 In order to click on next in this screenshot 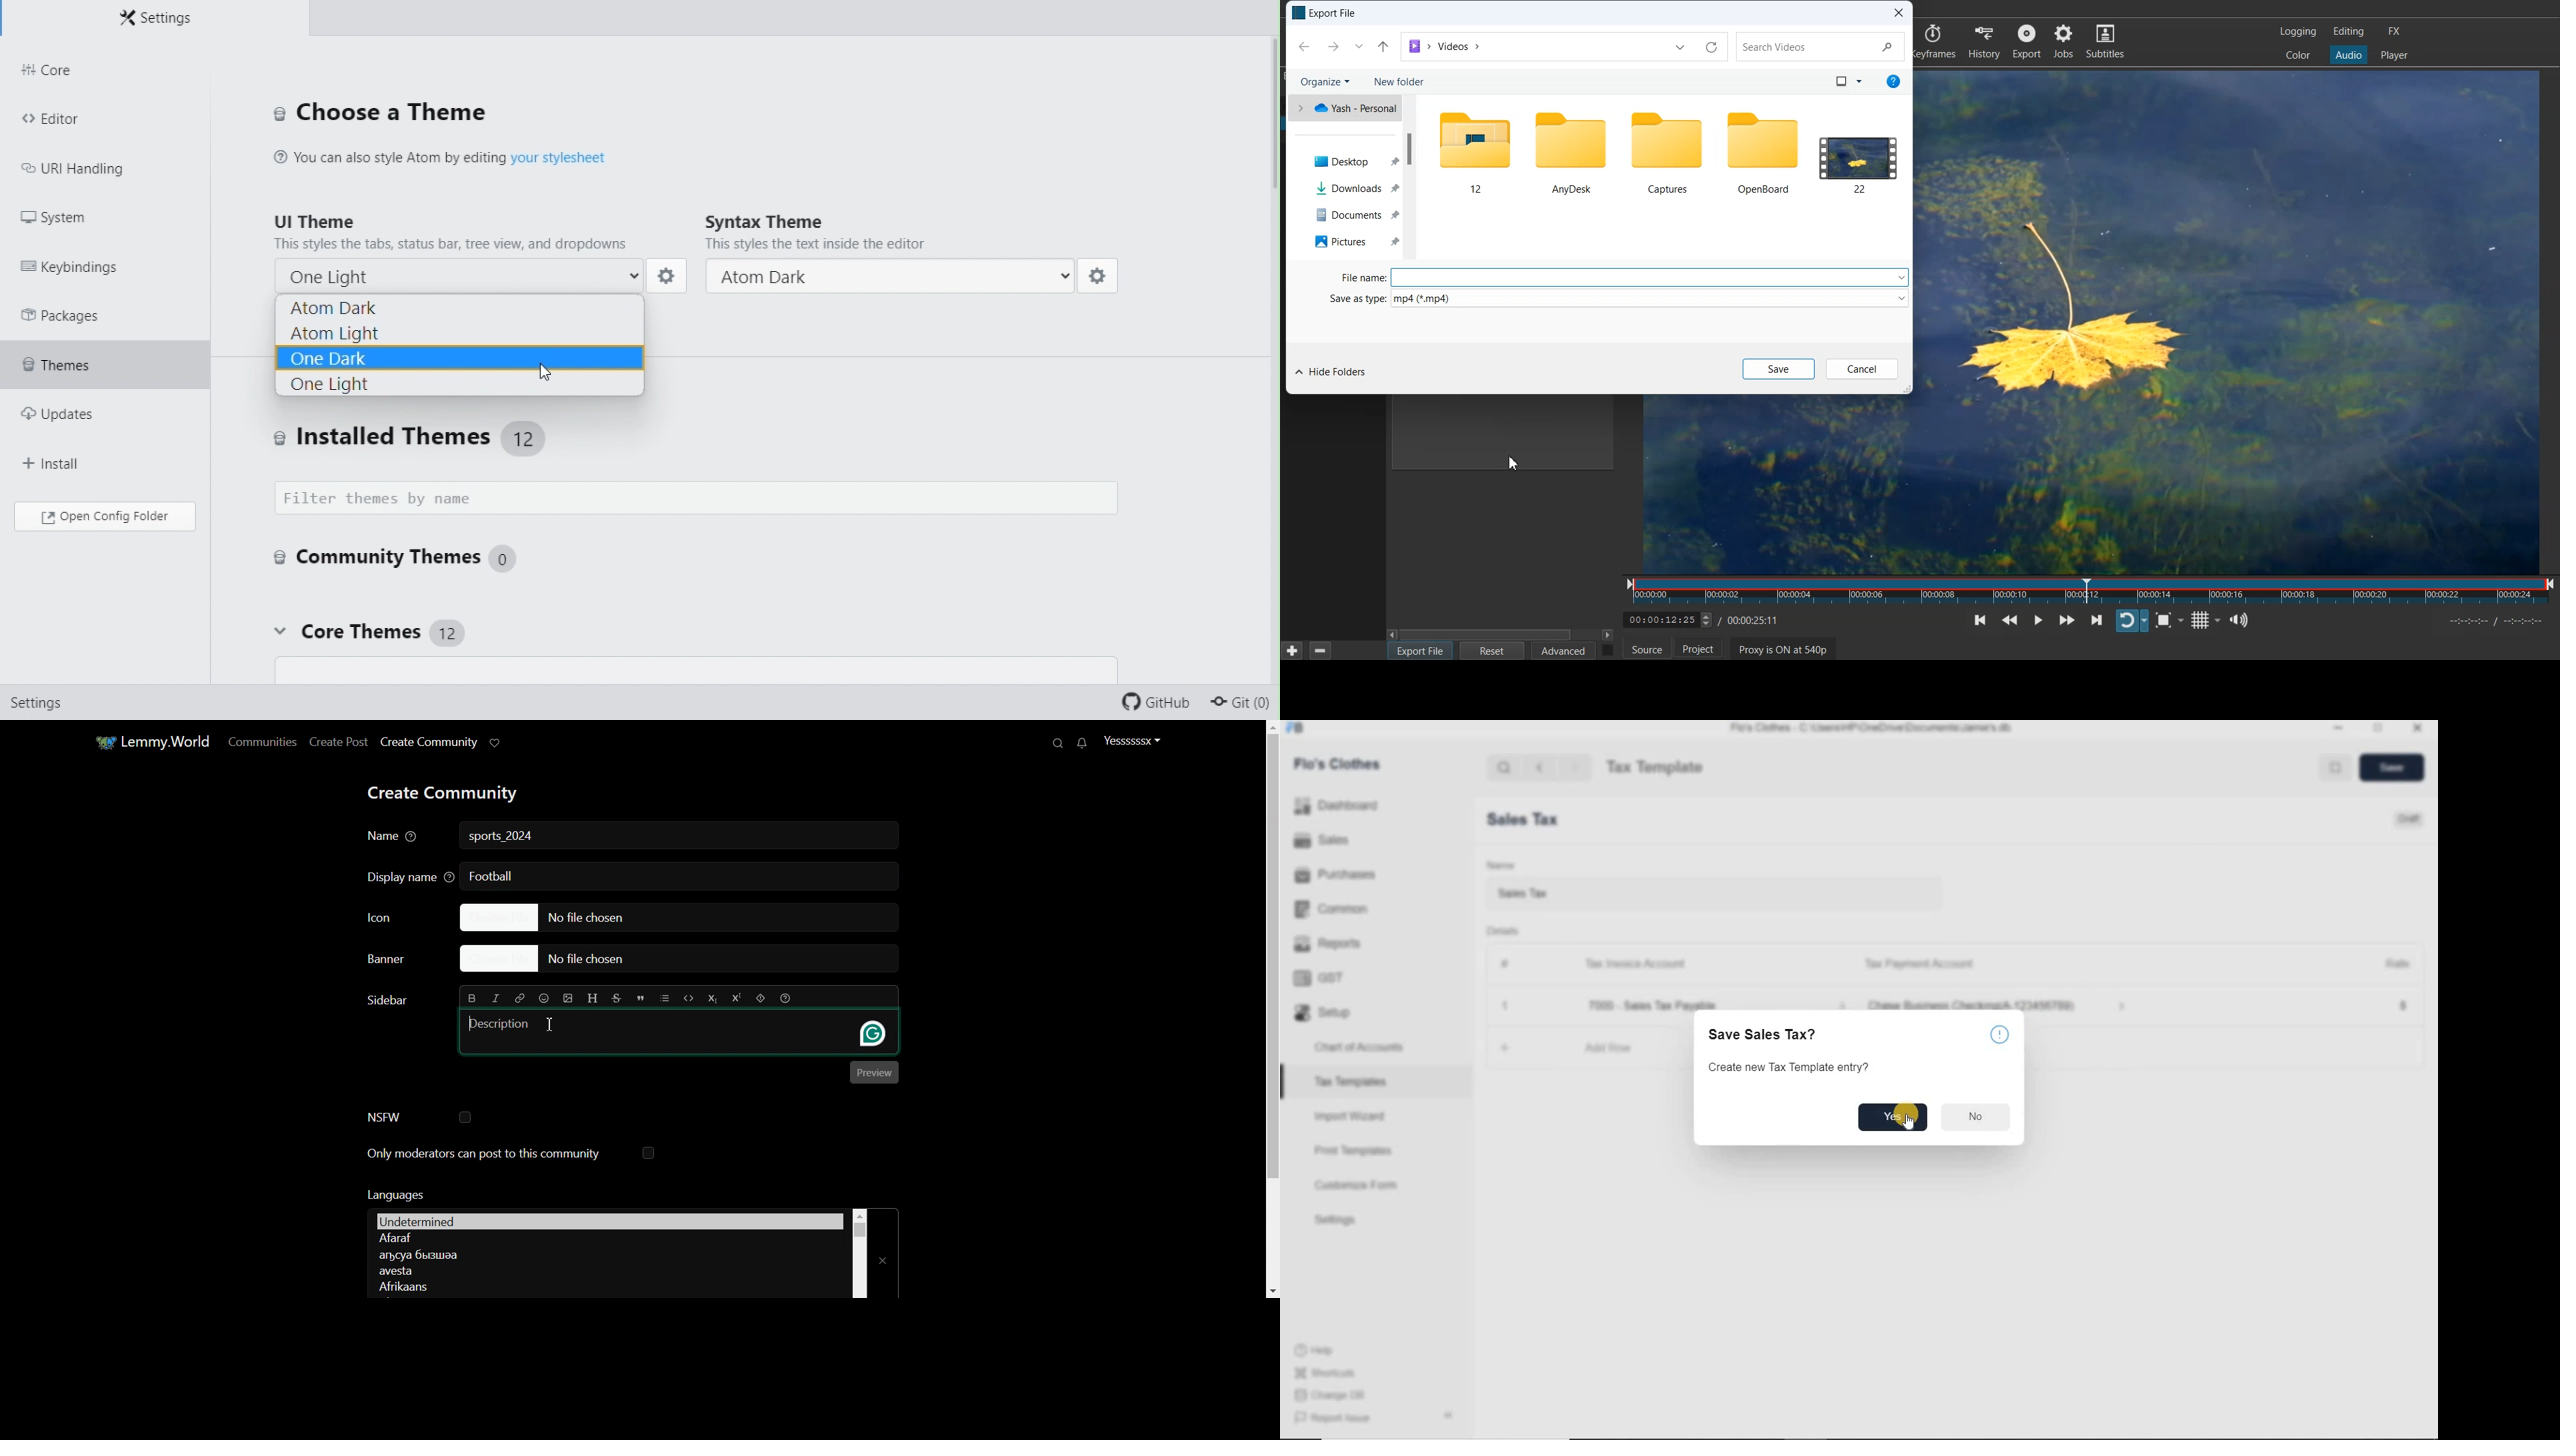, I will do `click(1335, 46)`.